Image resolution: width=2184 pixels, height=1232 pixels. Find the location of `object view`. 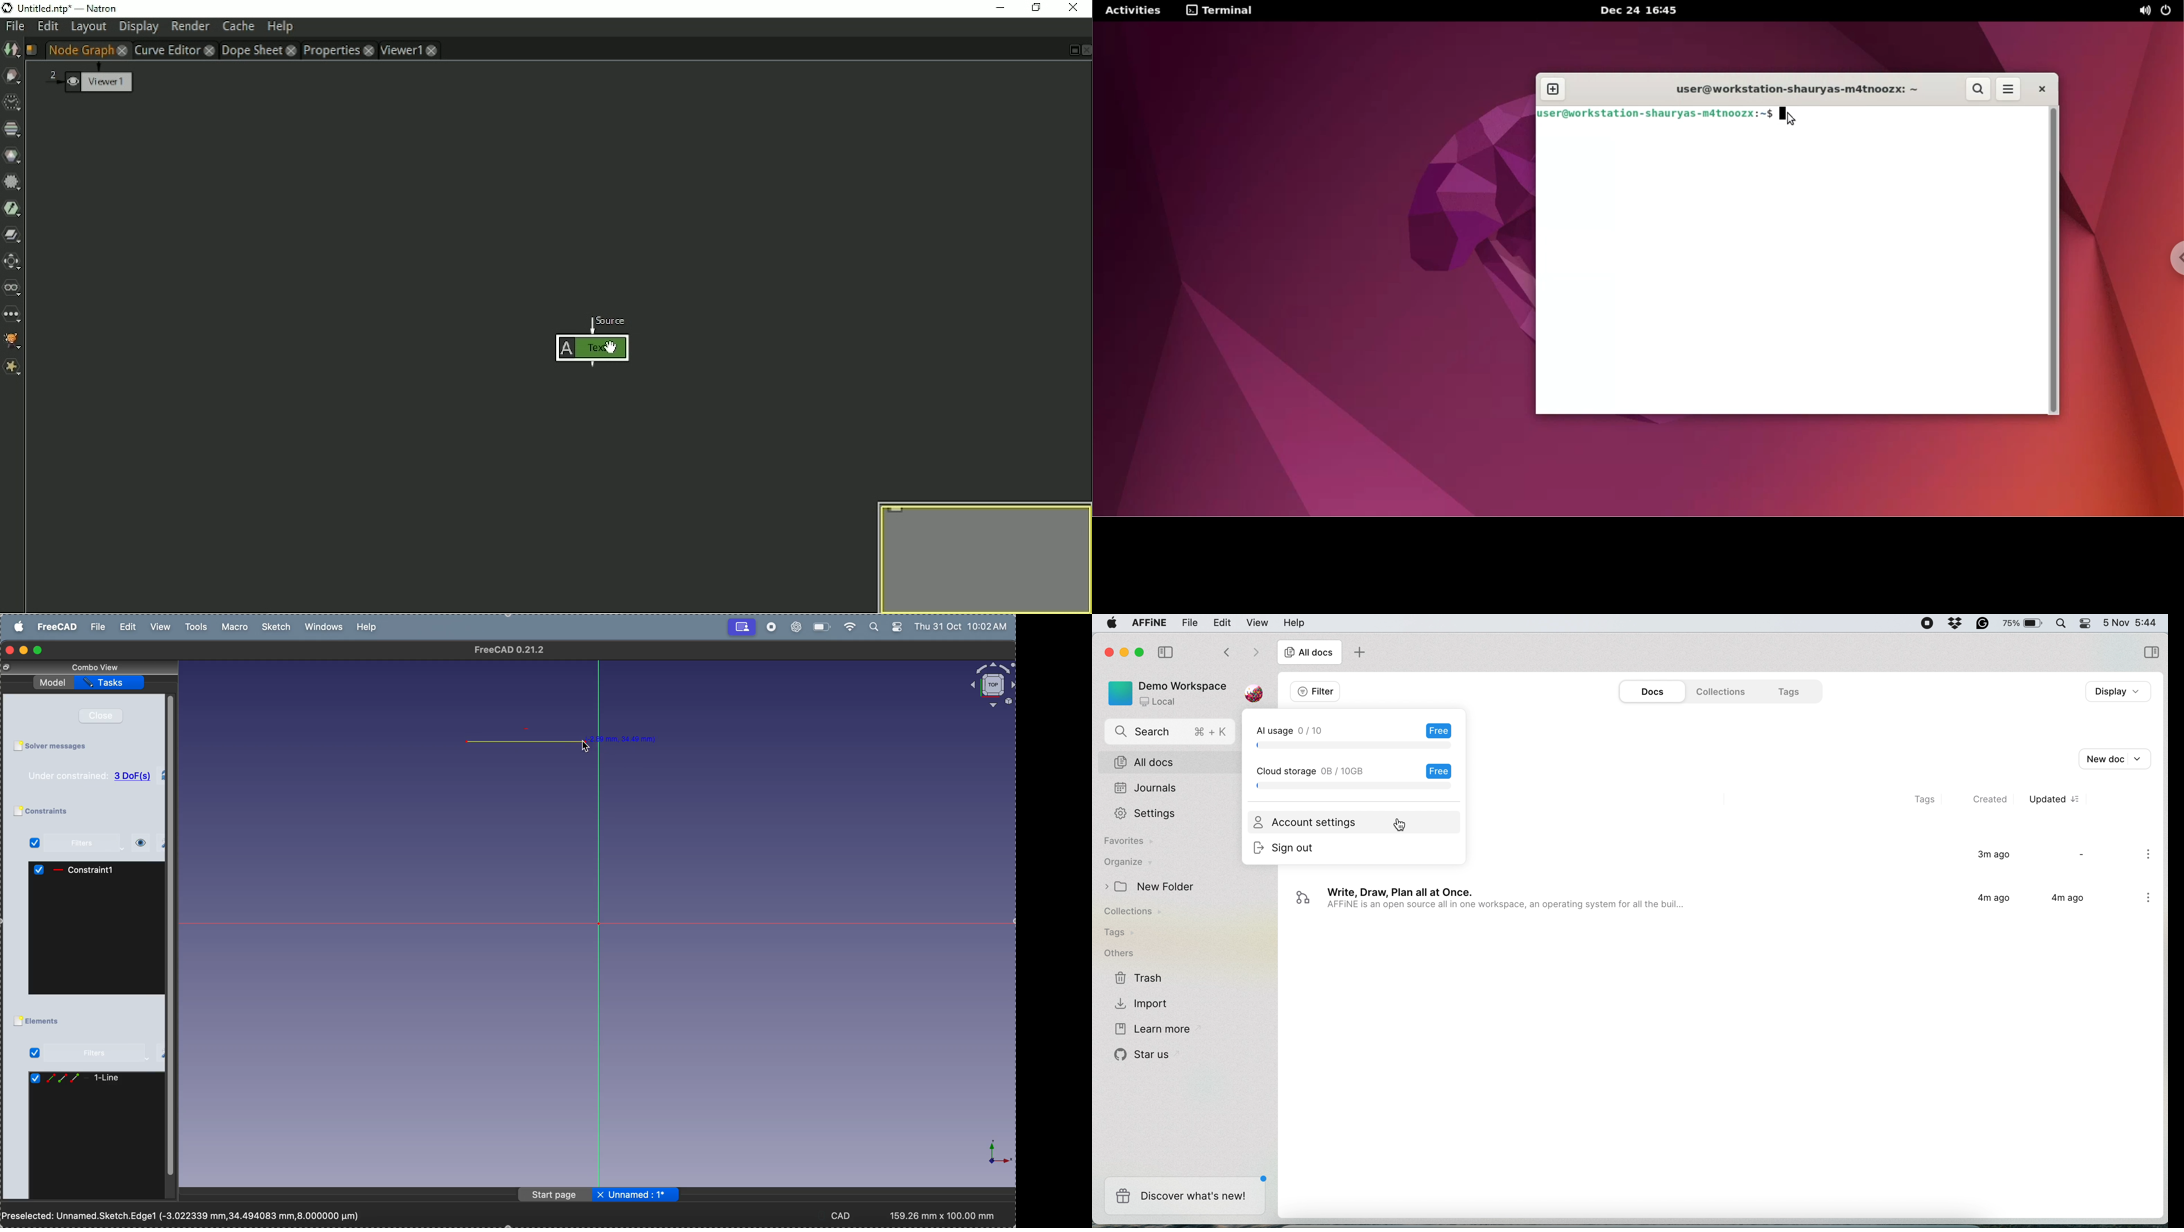

object view is located at coordinates (991, 685).